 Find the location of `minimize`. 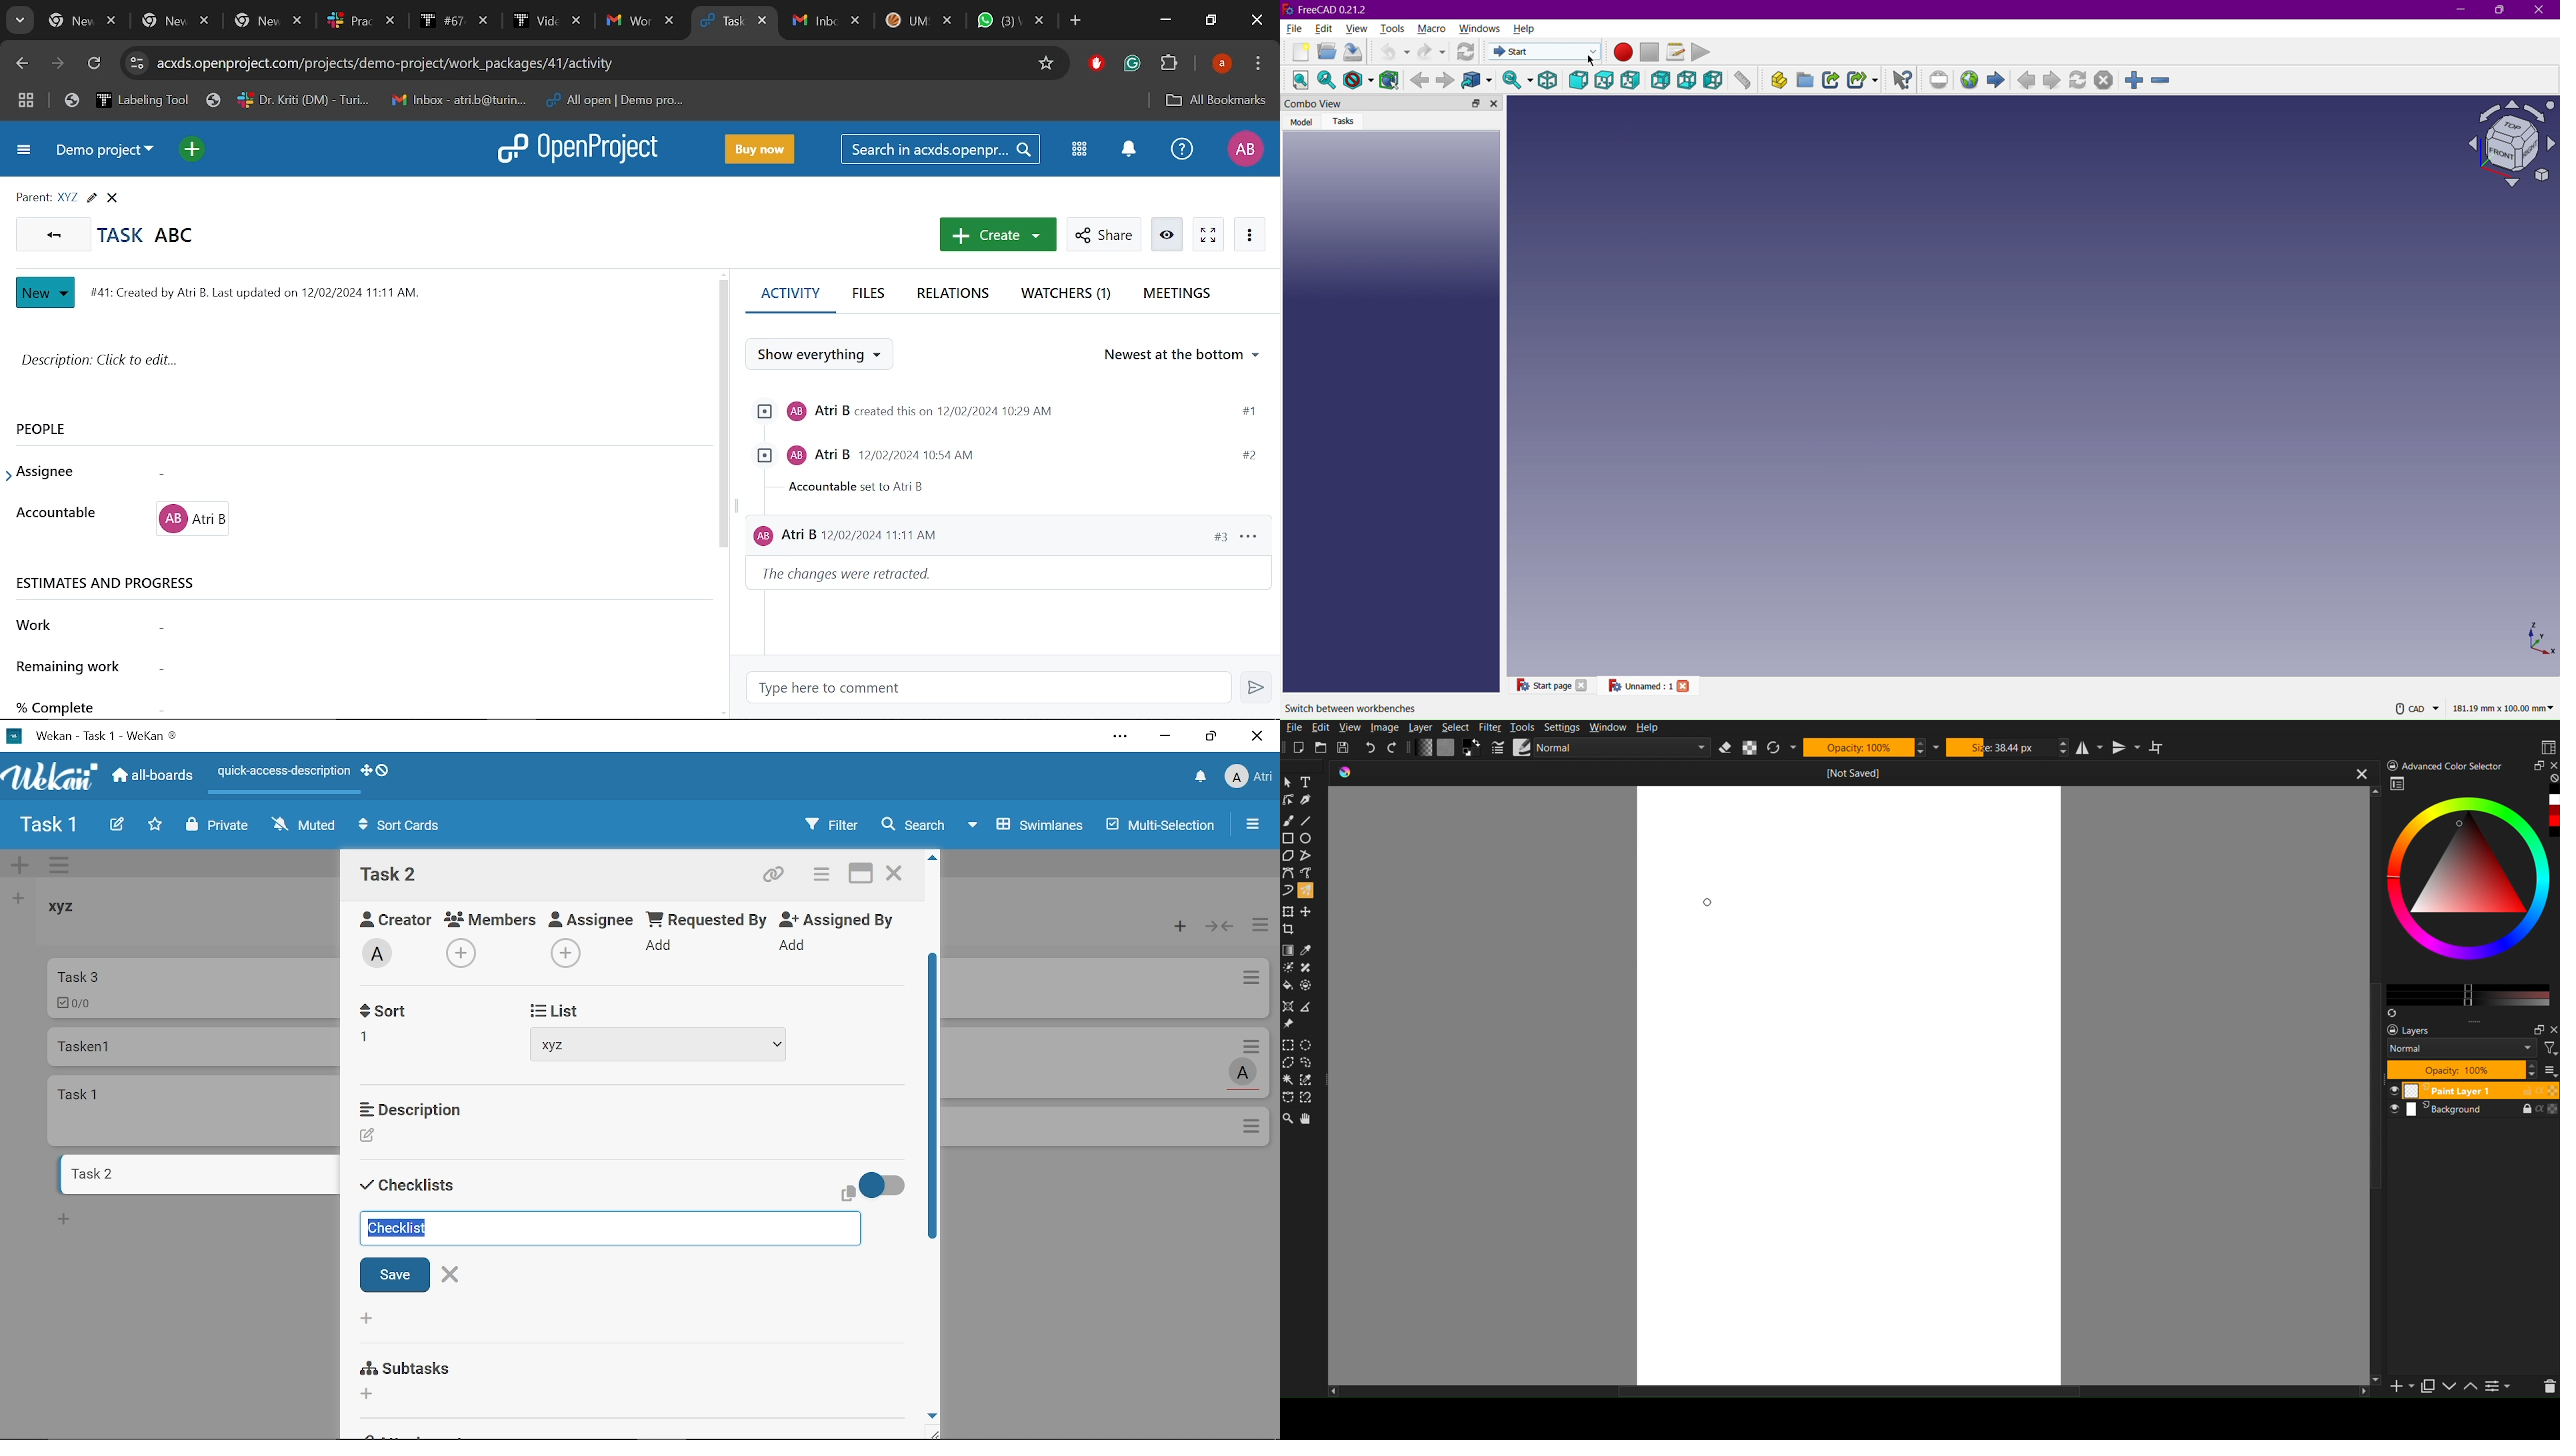

minimize is located at coordinates (2538, 765).